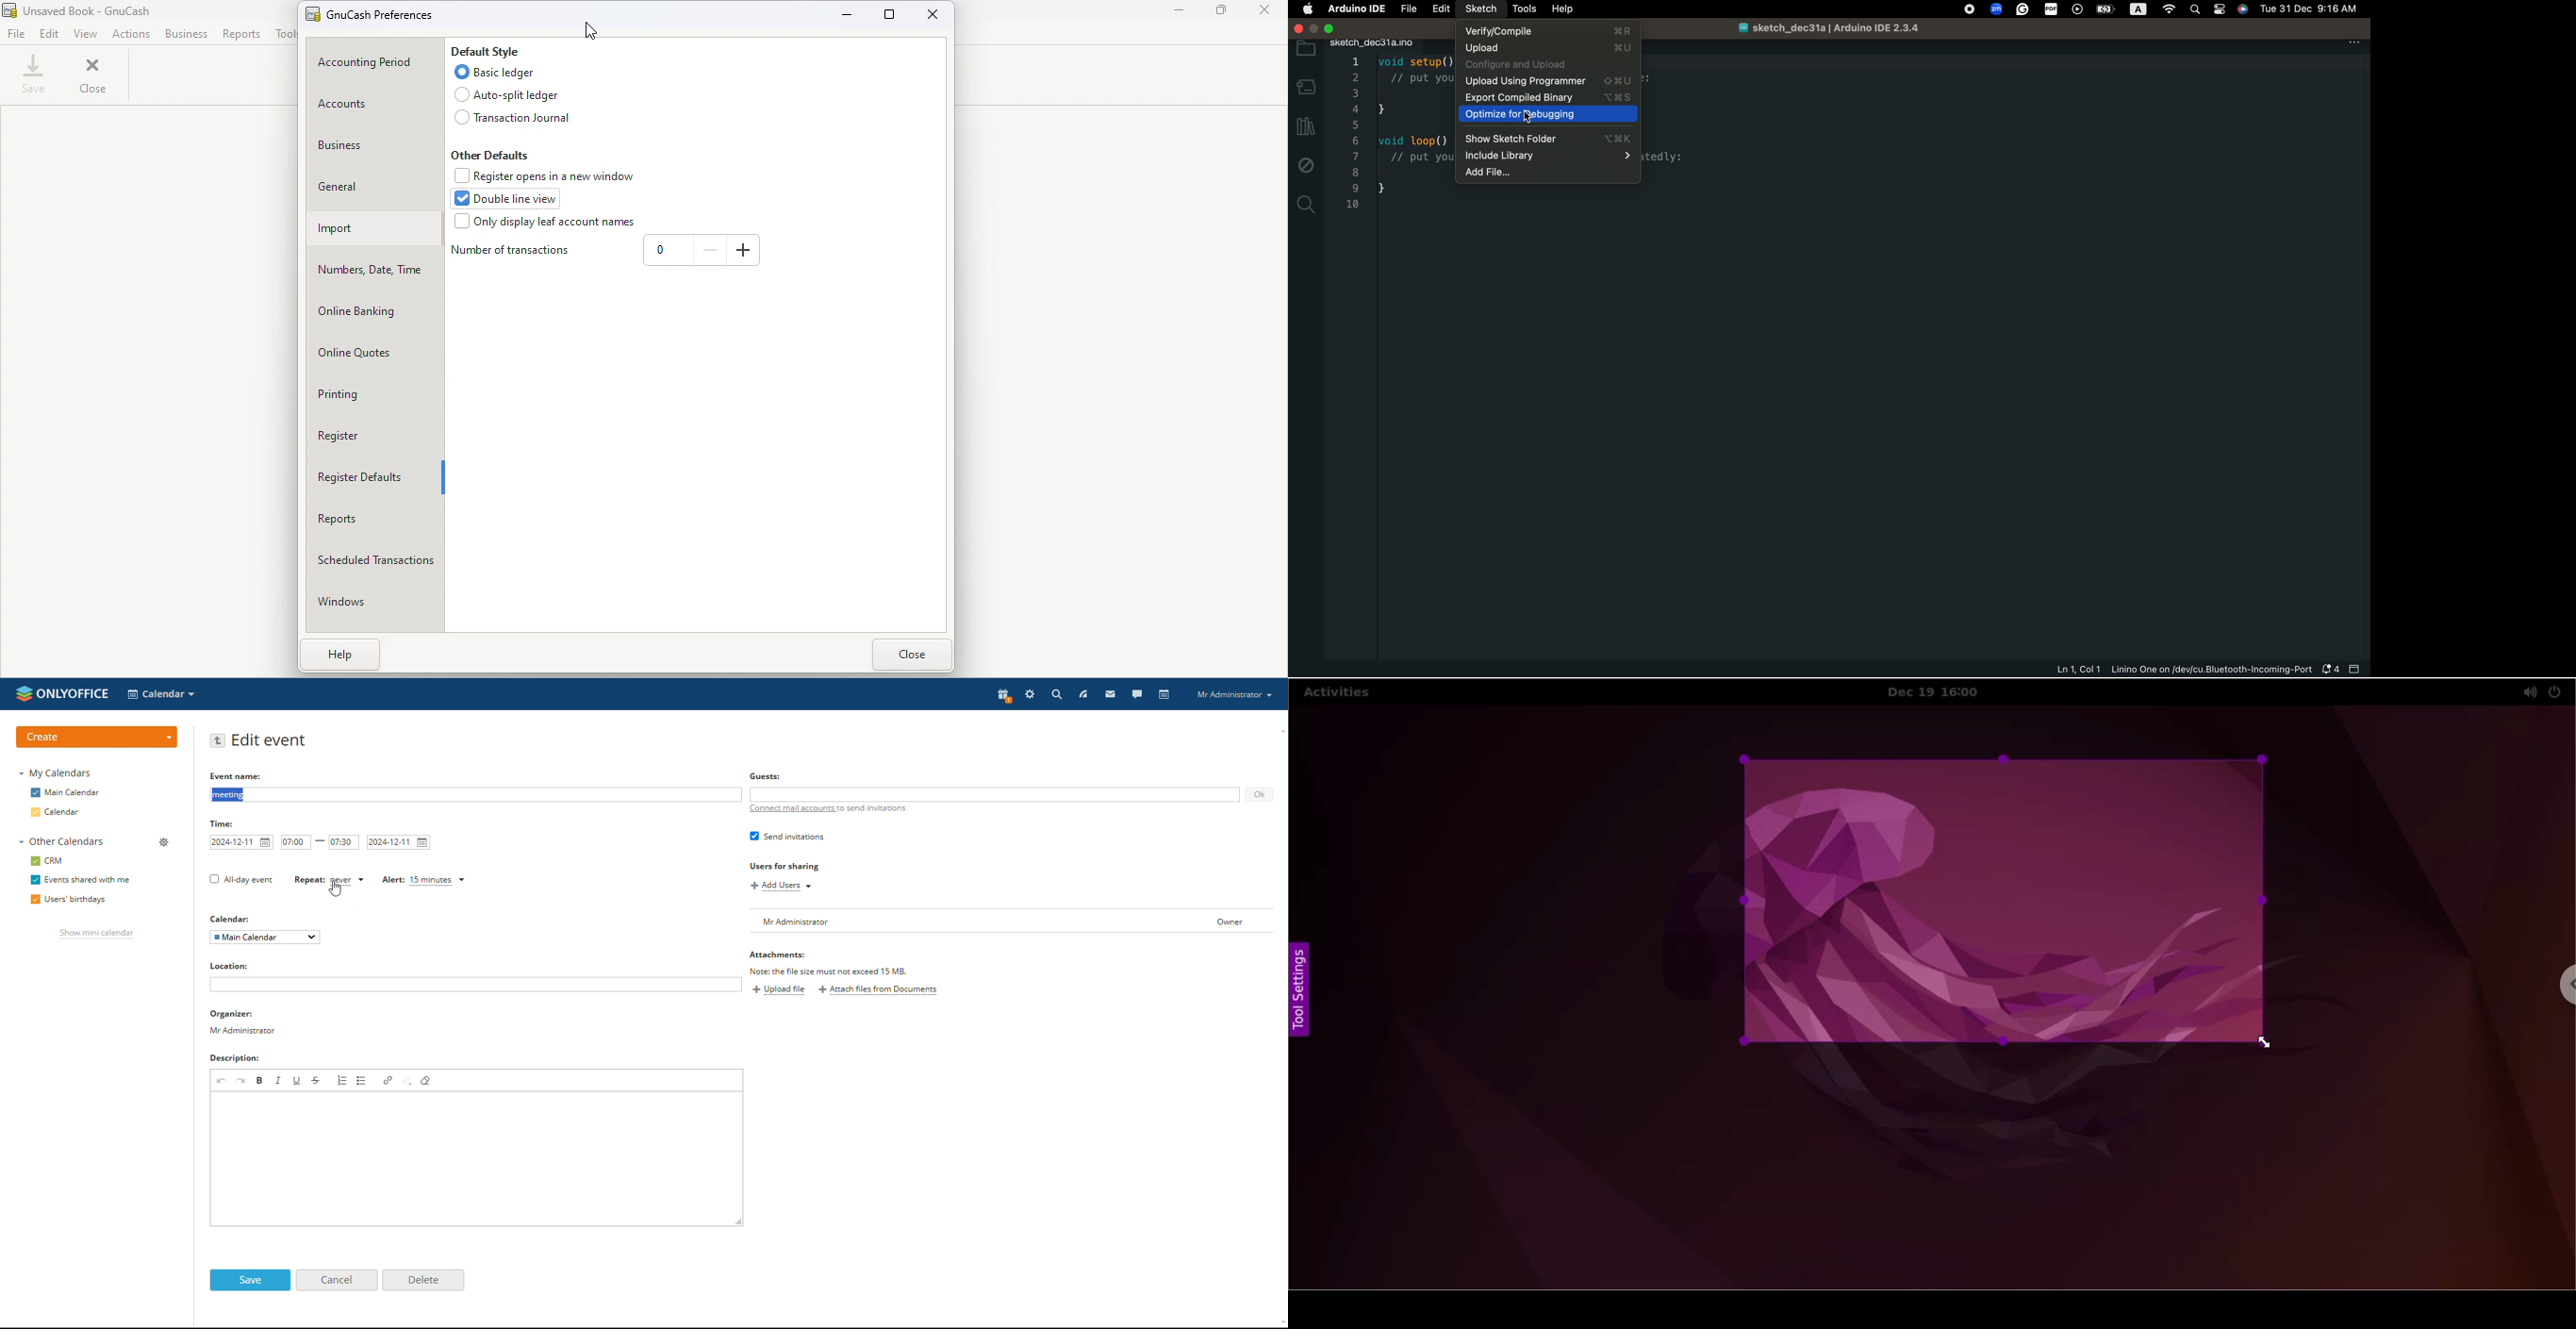 This screenshot has height=1344, width=2576. Describe the element at coordinates (665, 251) in the screenshot. I see `Enter number` at that location.